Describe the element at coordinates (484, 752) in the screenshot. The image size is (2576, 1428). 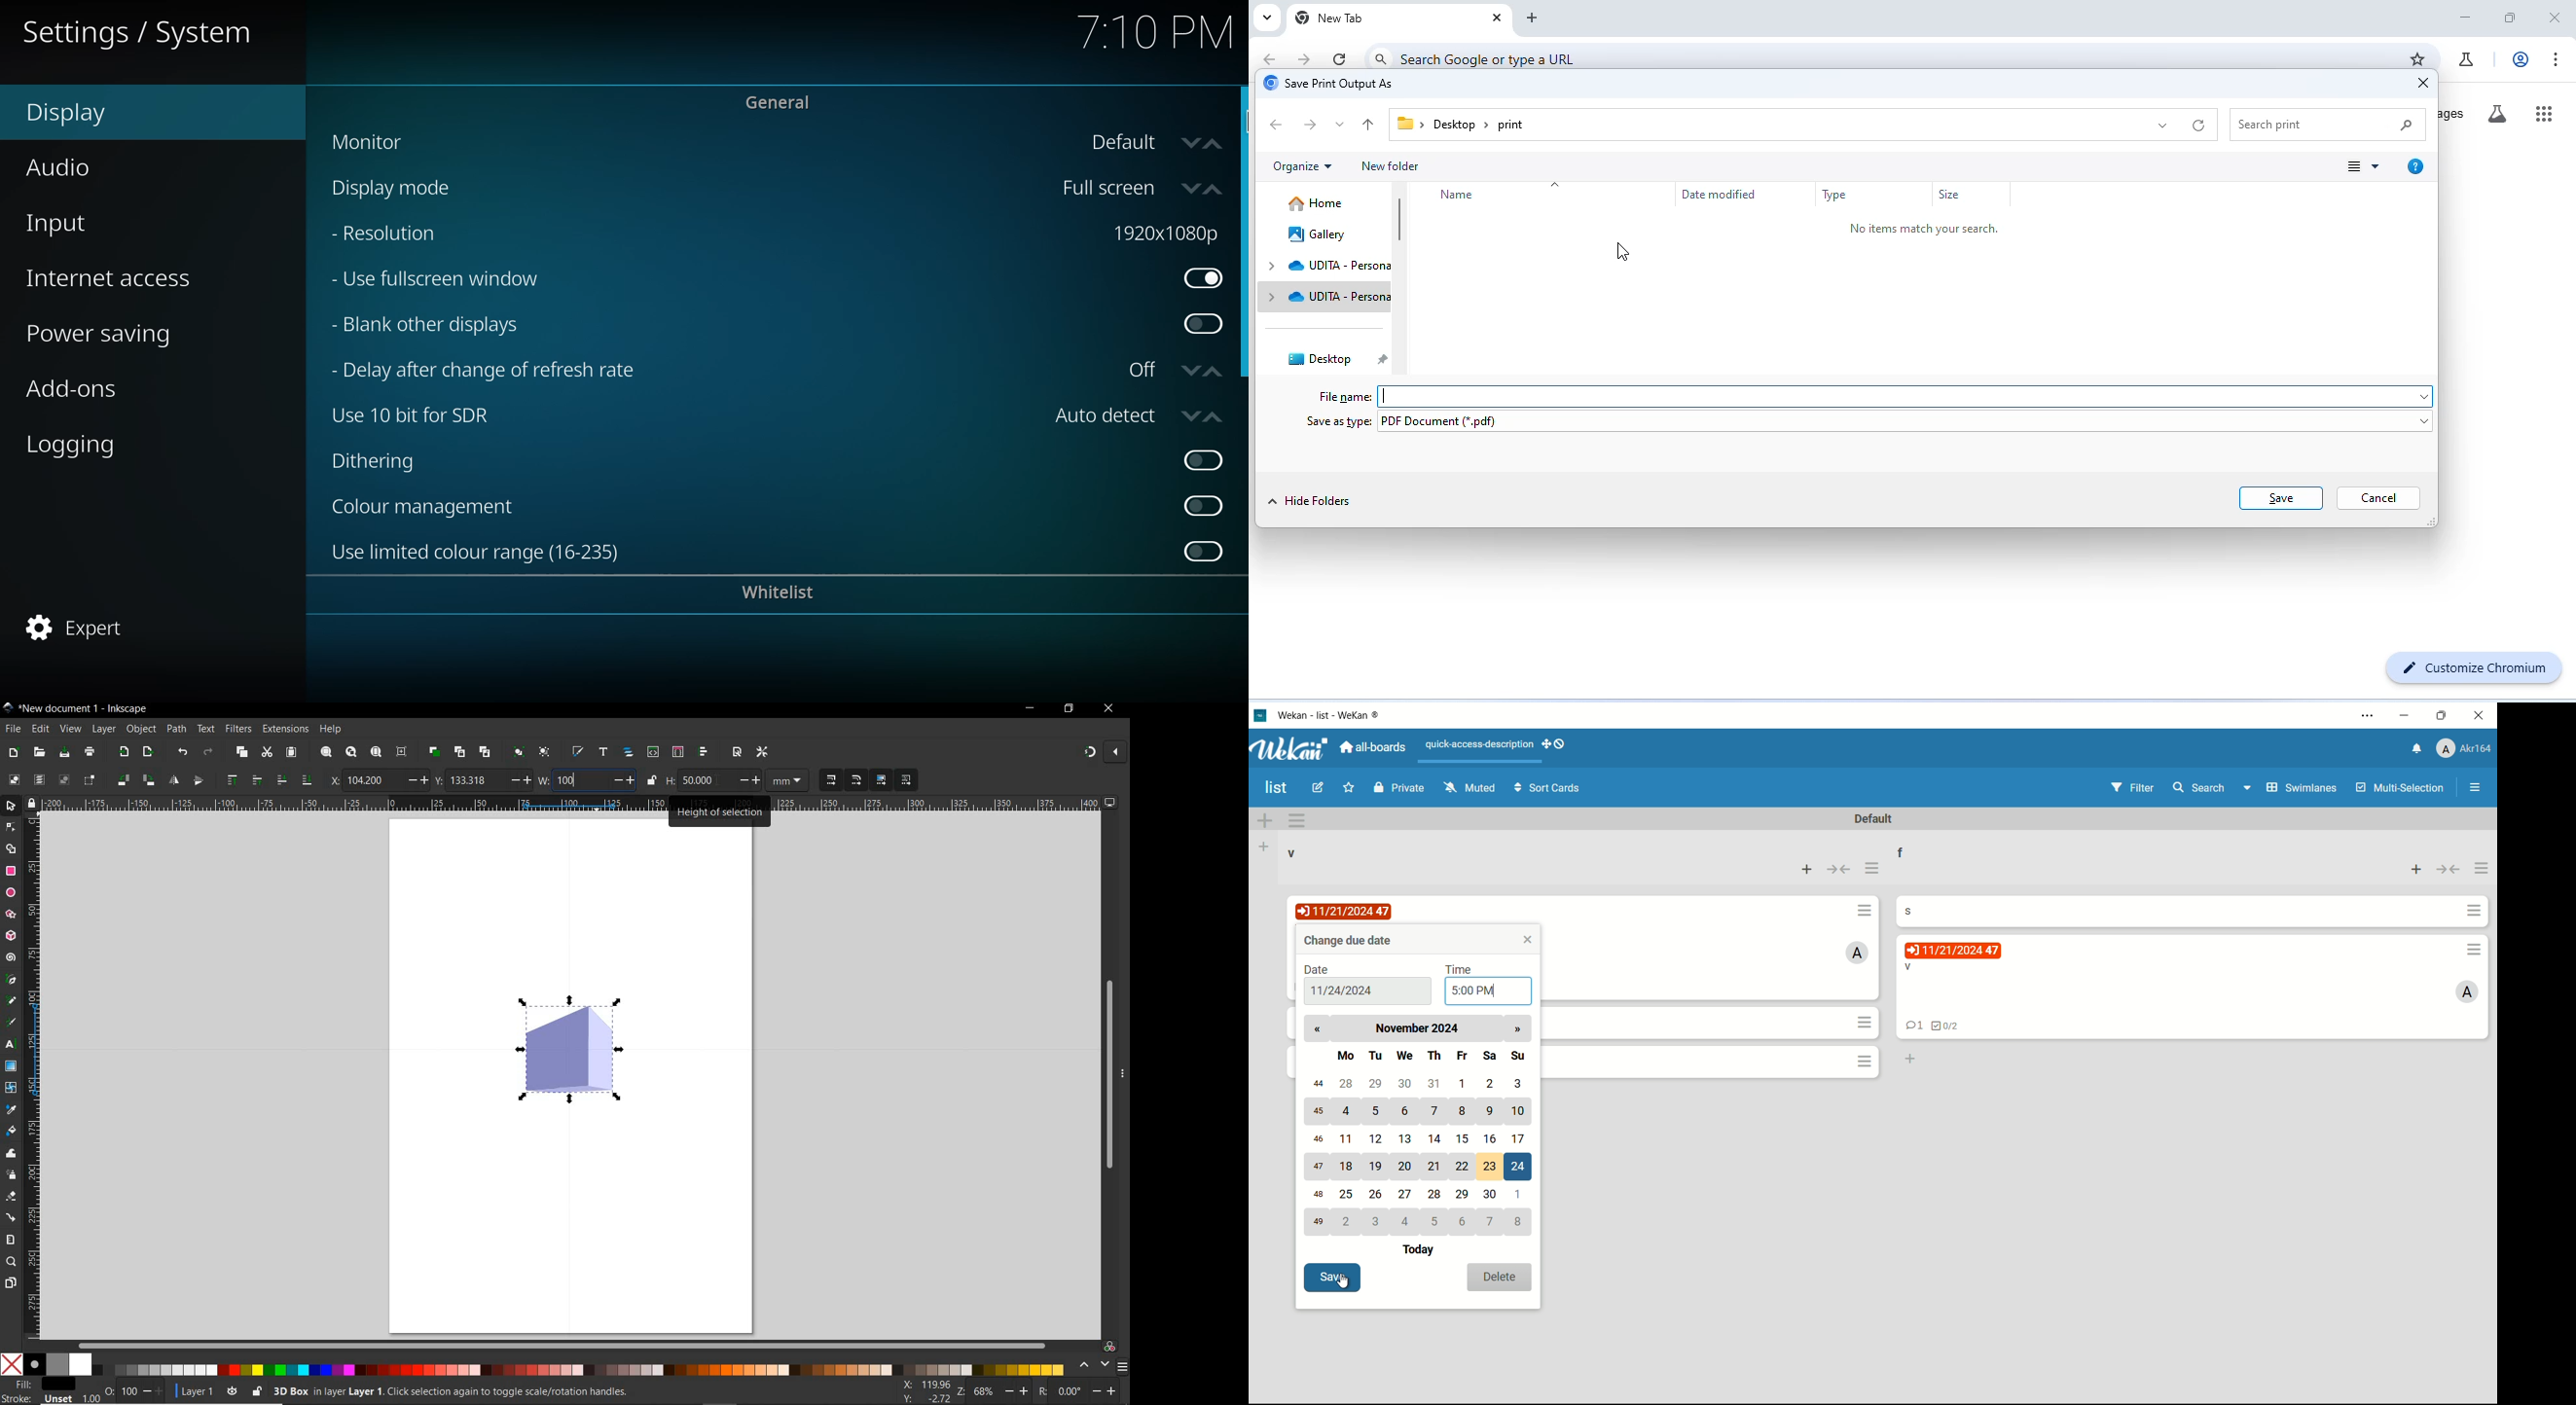
I see `unlink clone` at that location.